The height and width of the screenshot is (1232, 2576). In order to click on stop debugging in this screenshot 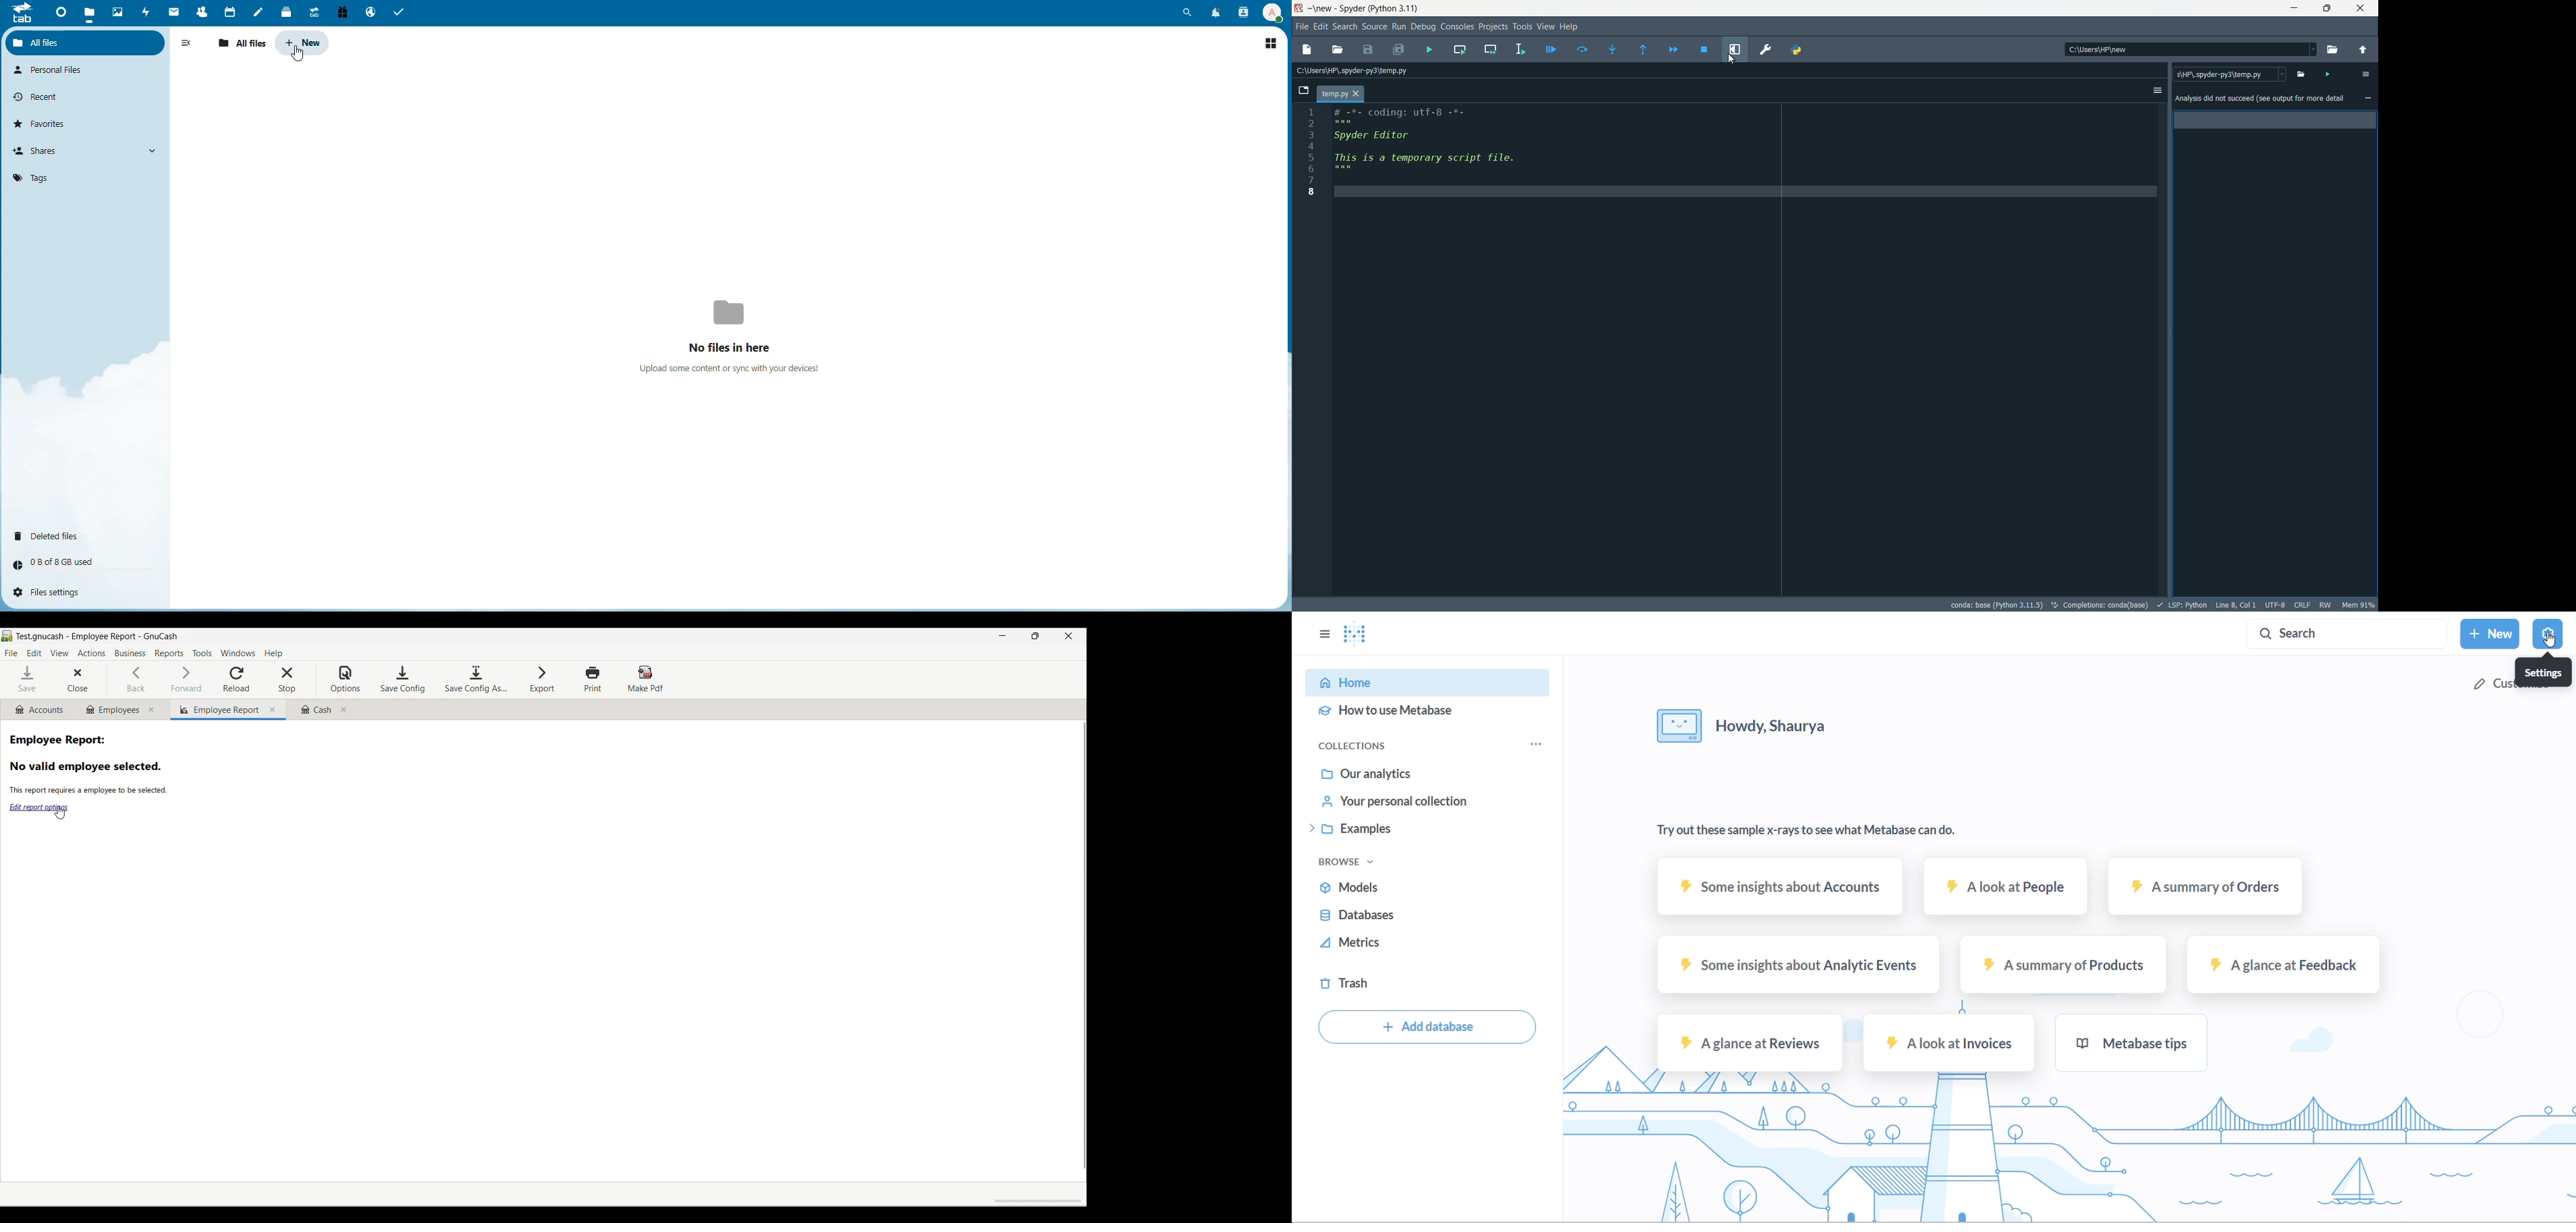, I will do `click(1704, 50)`.